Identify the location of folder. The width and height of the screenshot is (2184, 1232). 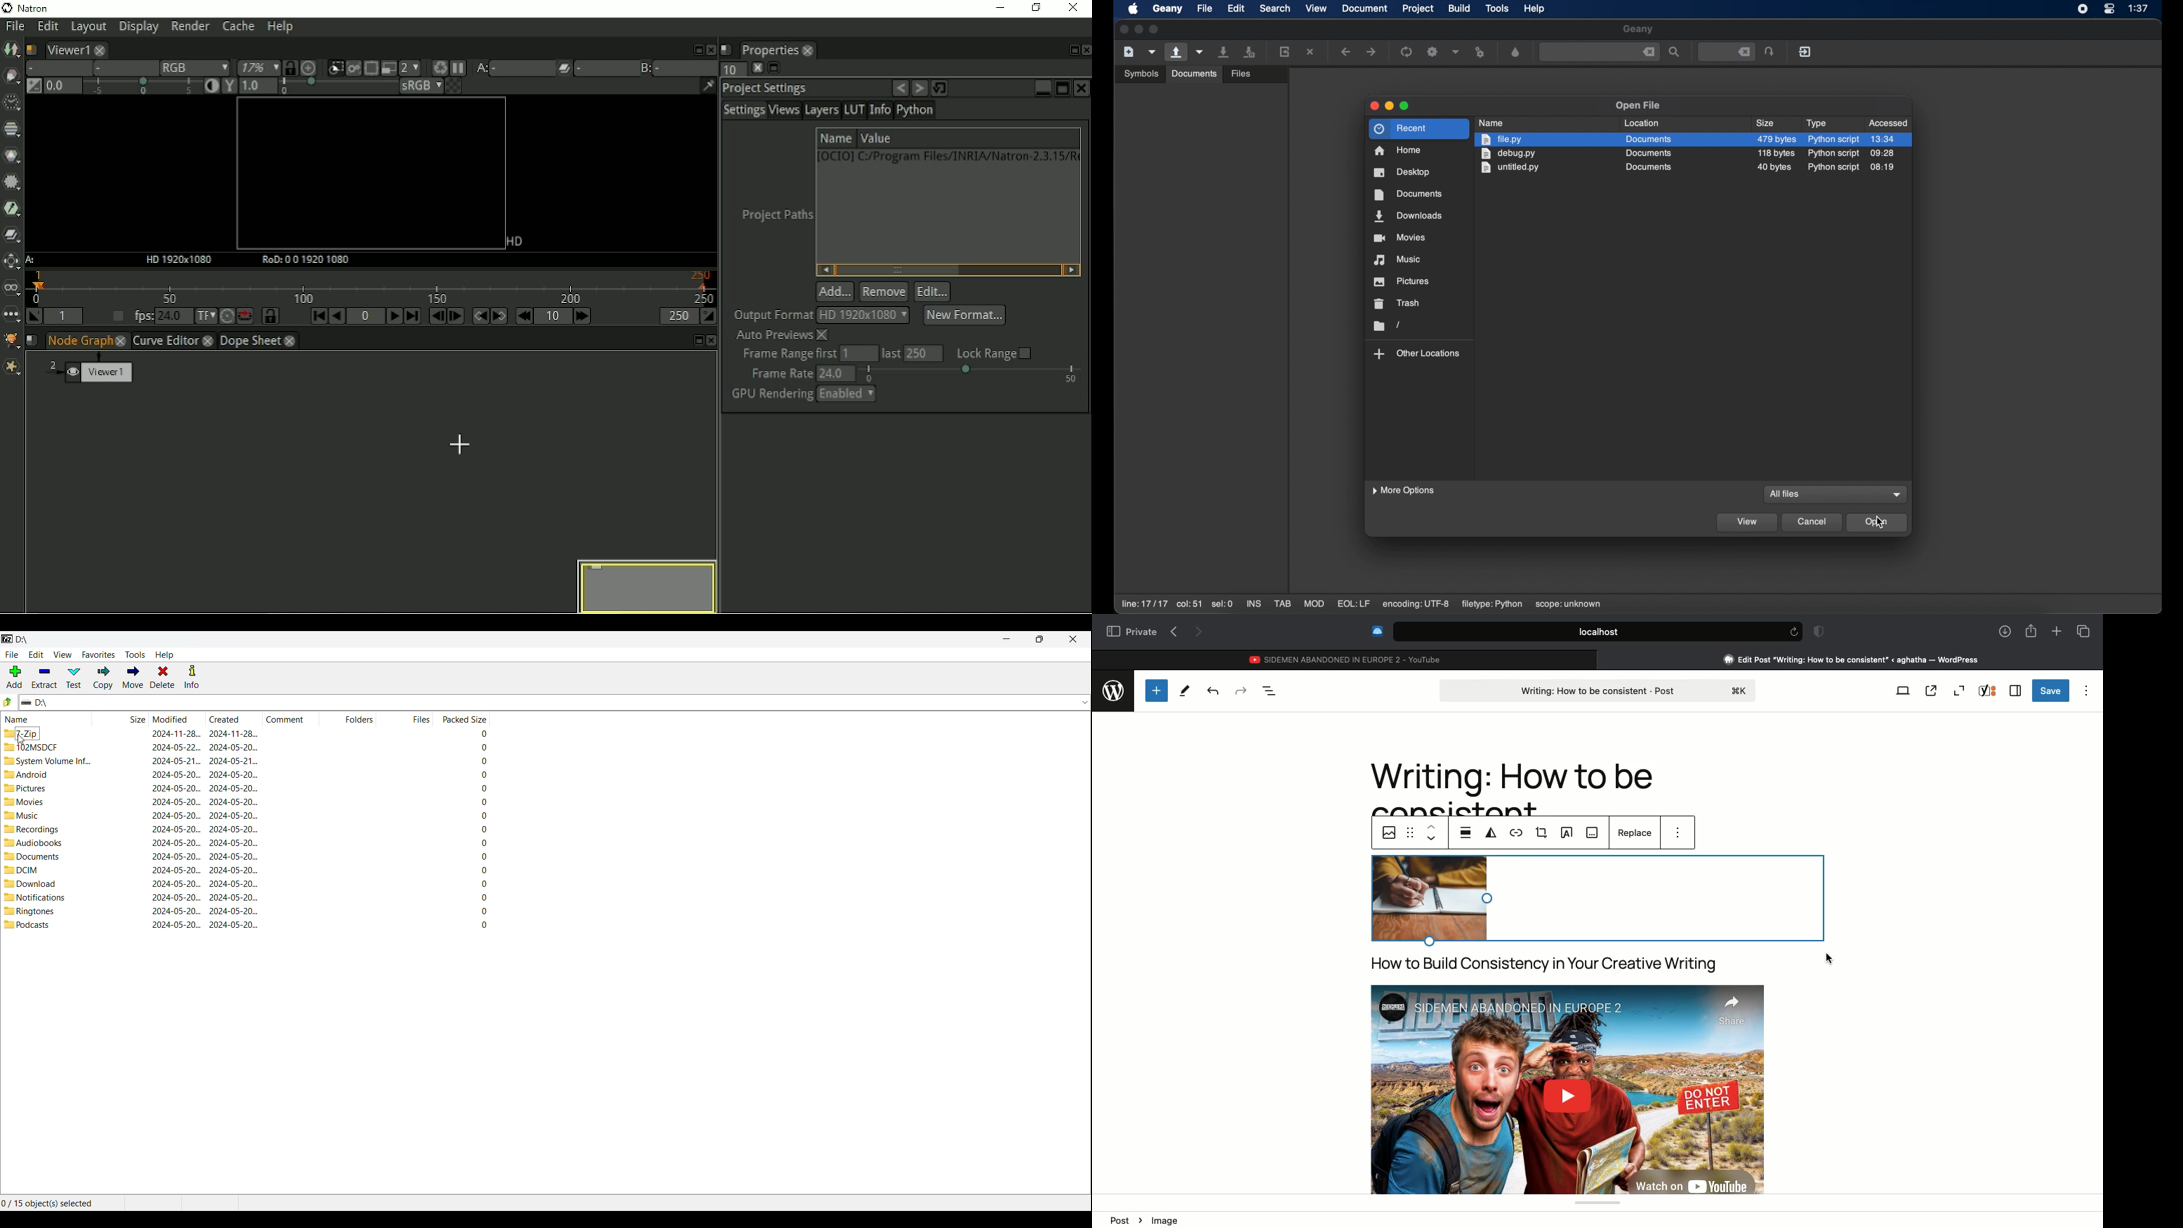
(1386, 326).